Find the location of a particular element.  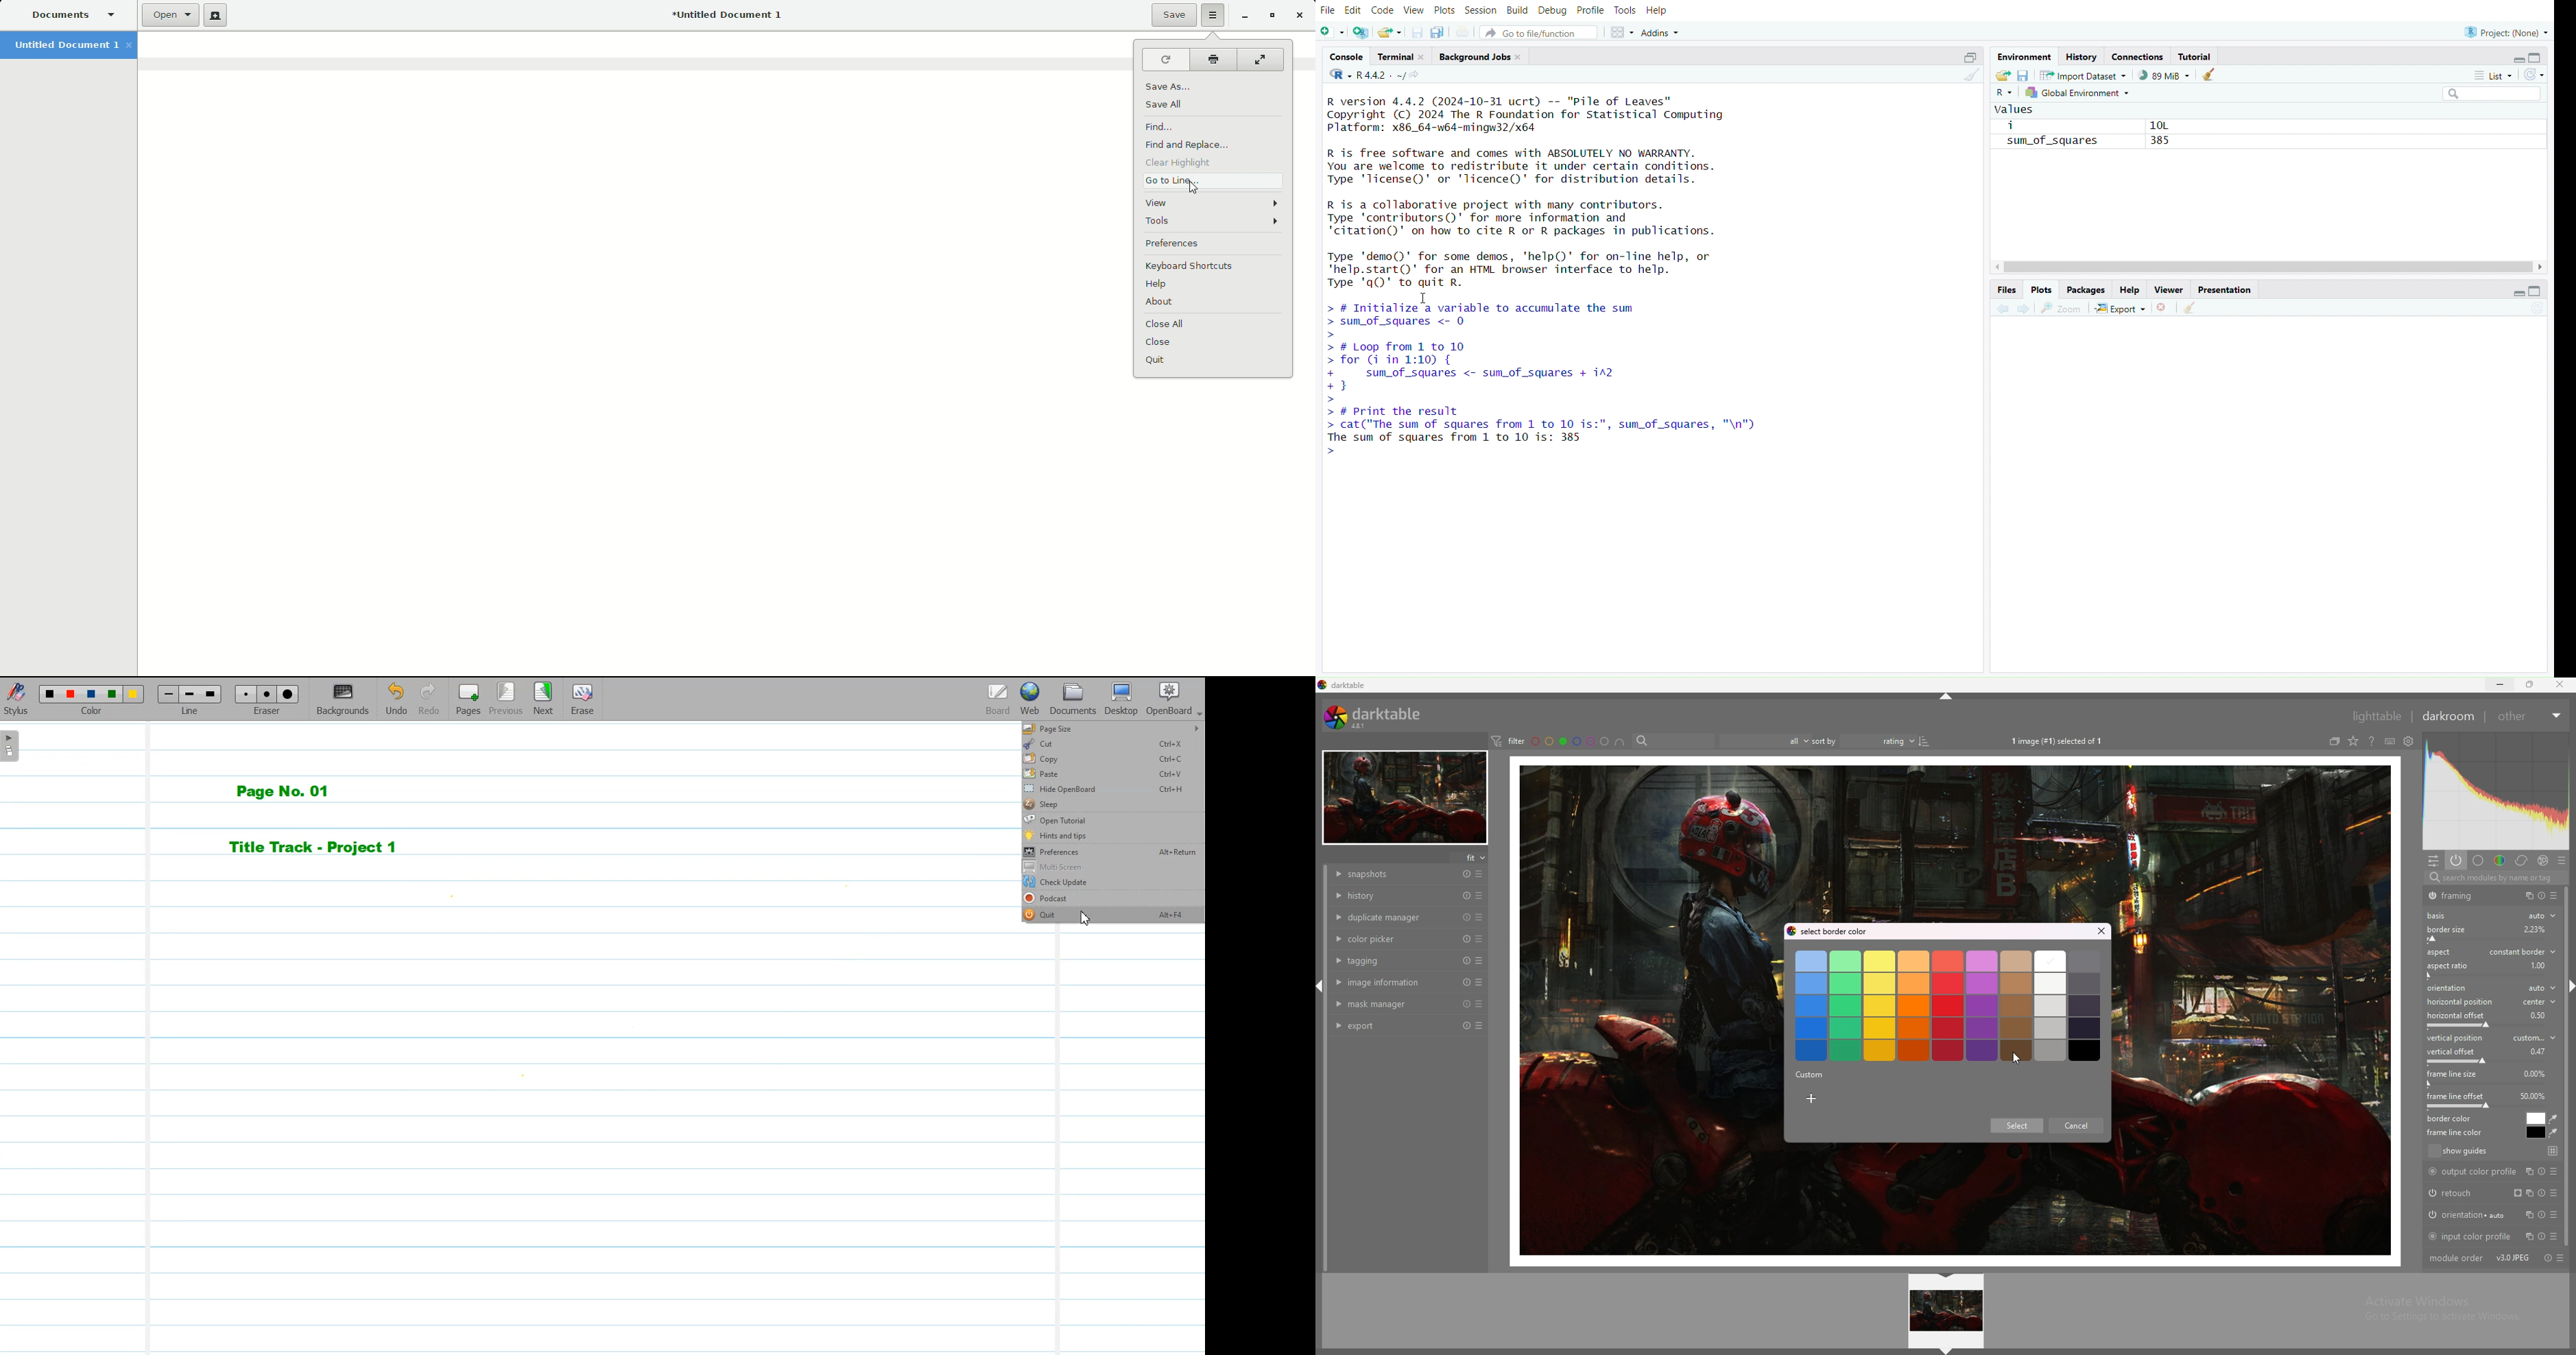

frame line color is located at coordinates (2457, 1132).